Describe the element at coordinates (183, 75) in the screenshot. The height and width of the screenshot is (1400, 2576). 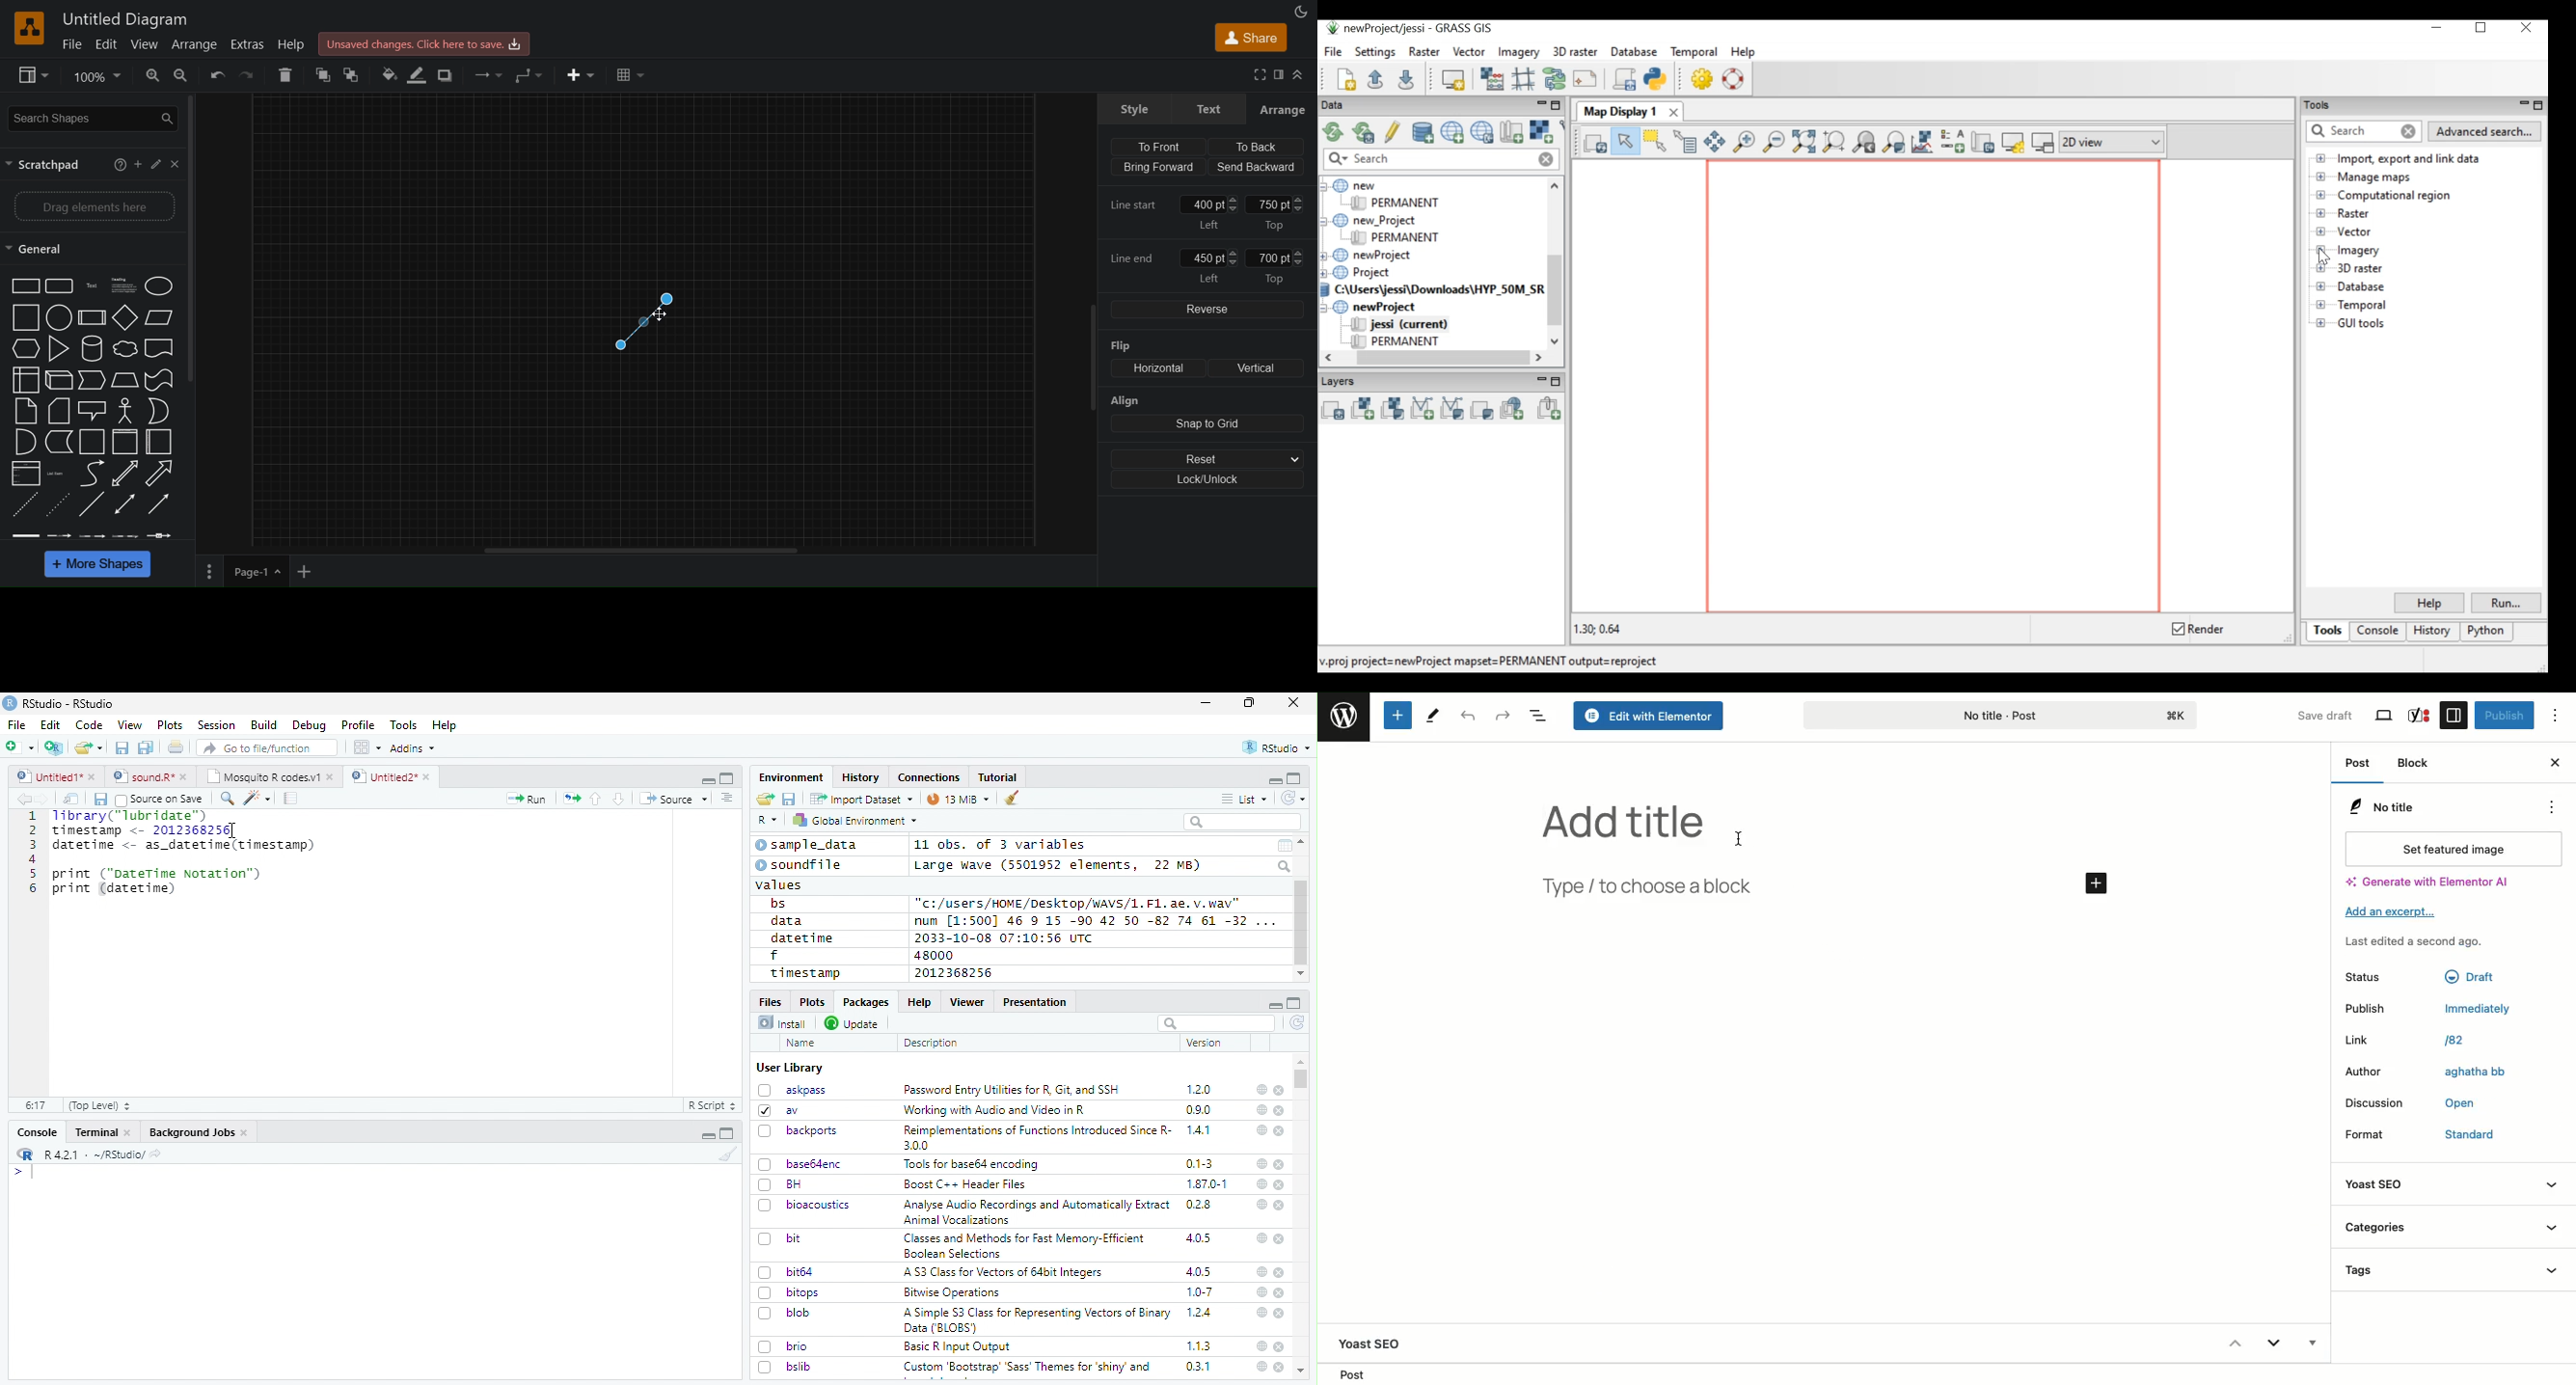
I see `zoom out` at that location.